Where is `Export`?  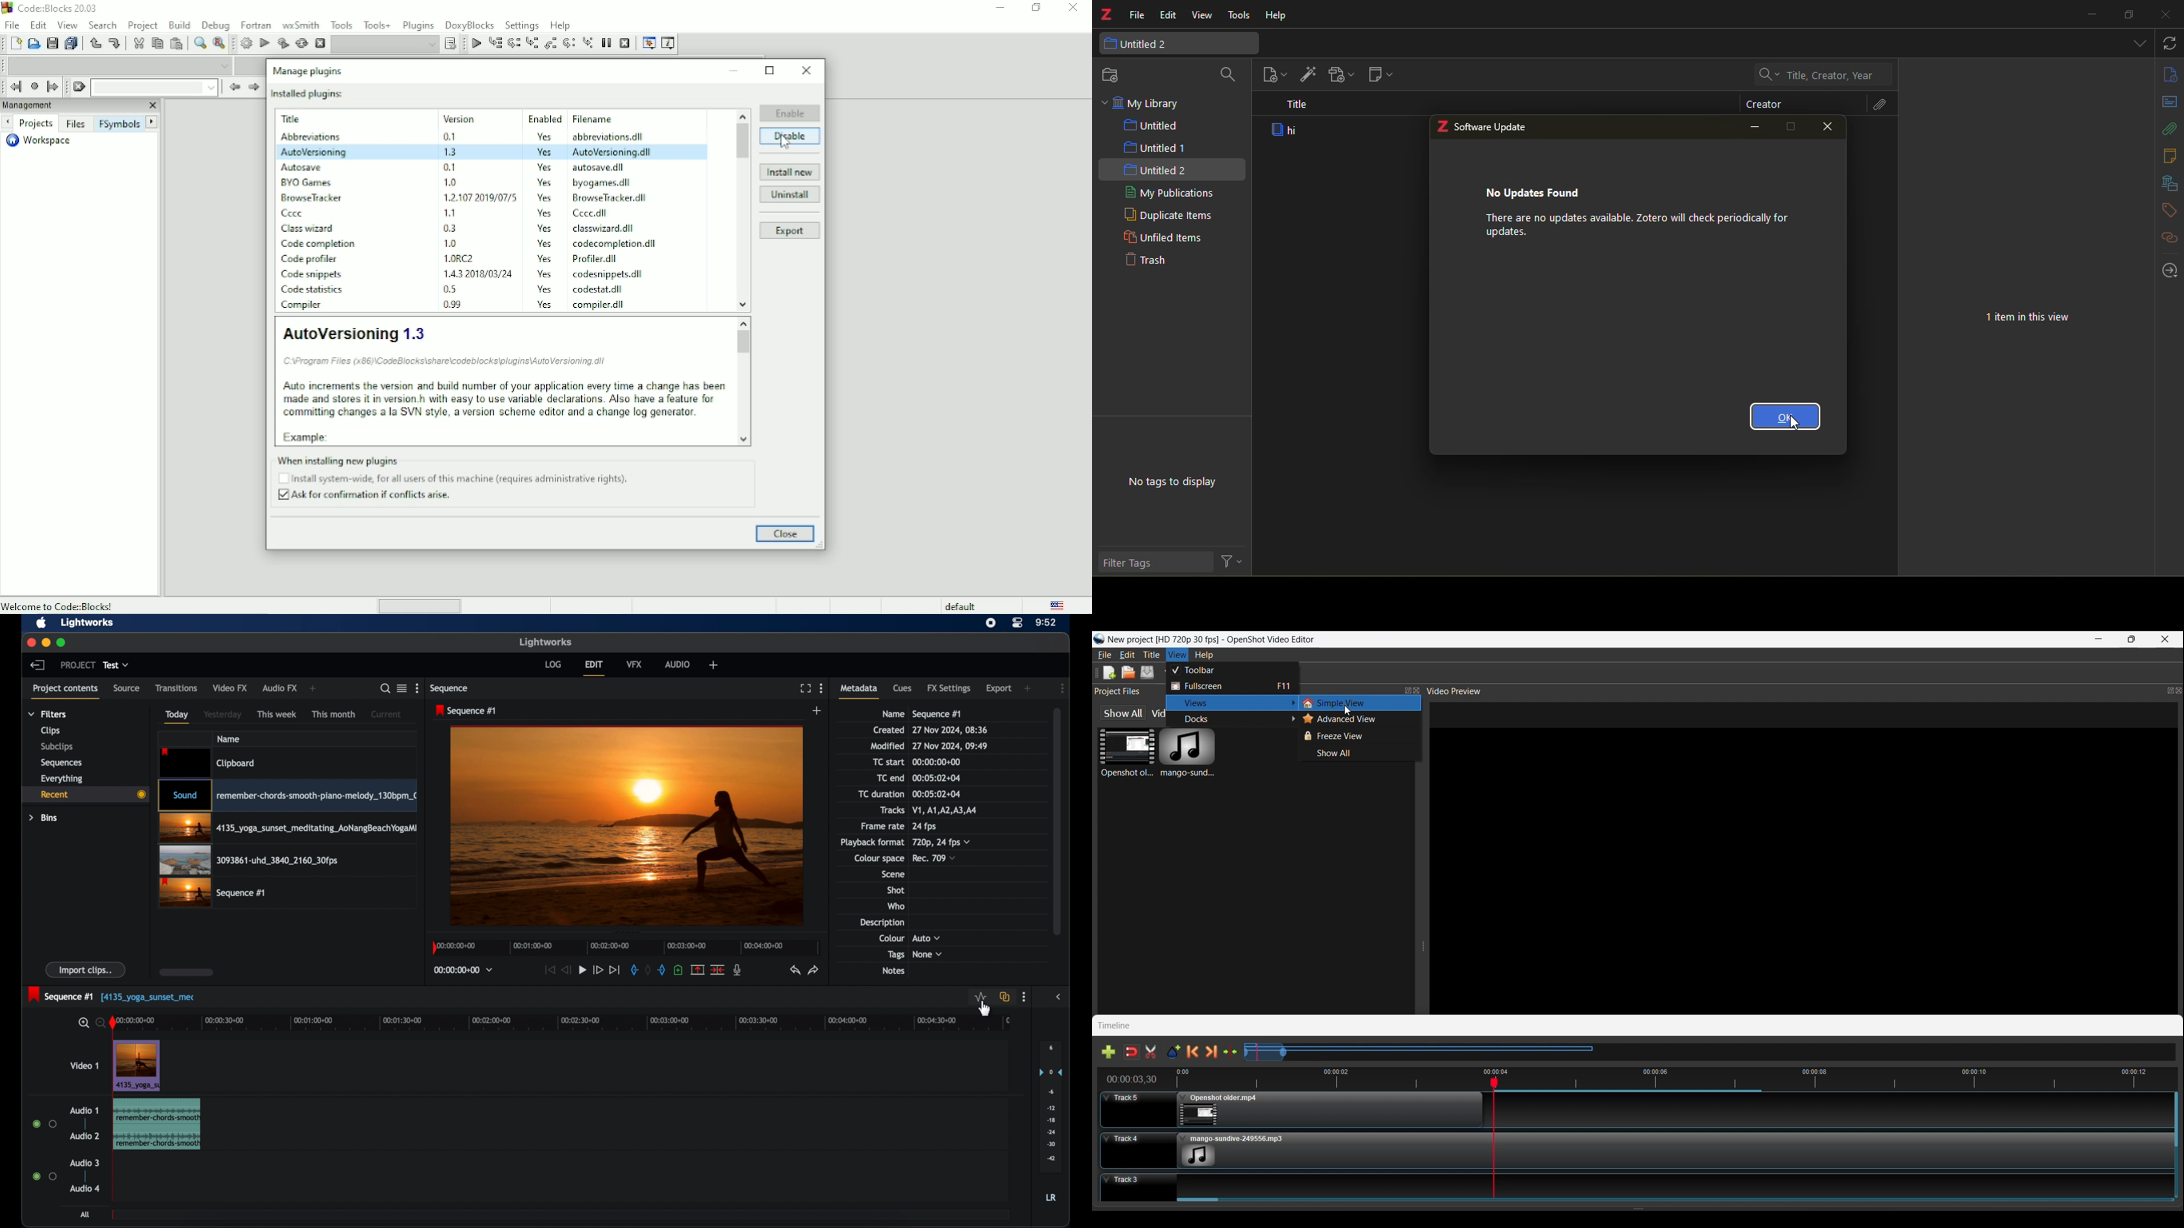 Export is located at coordinates (790, 232).